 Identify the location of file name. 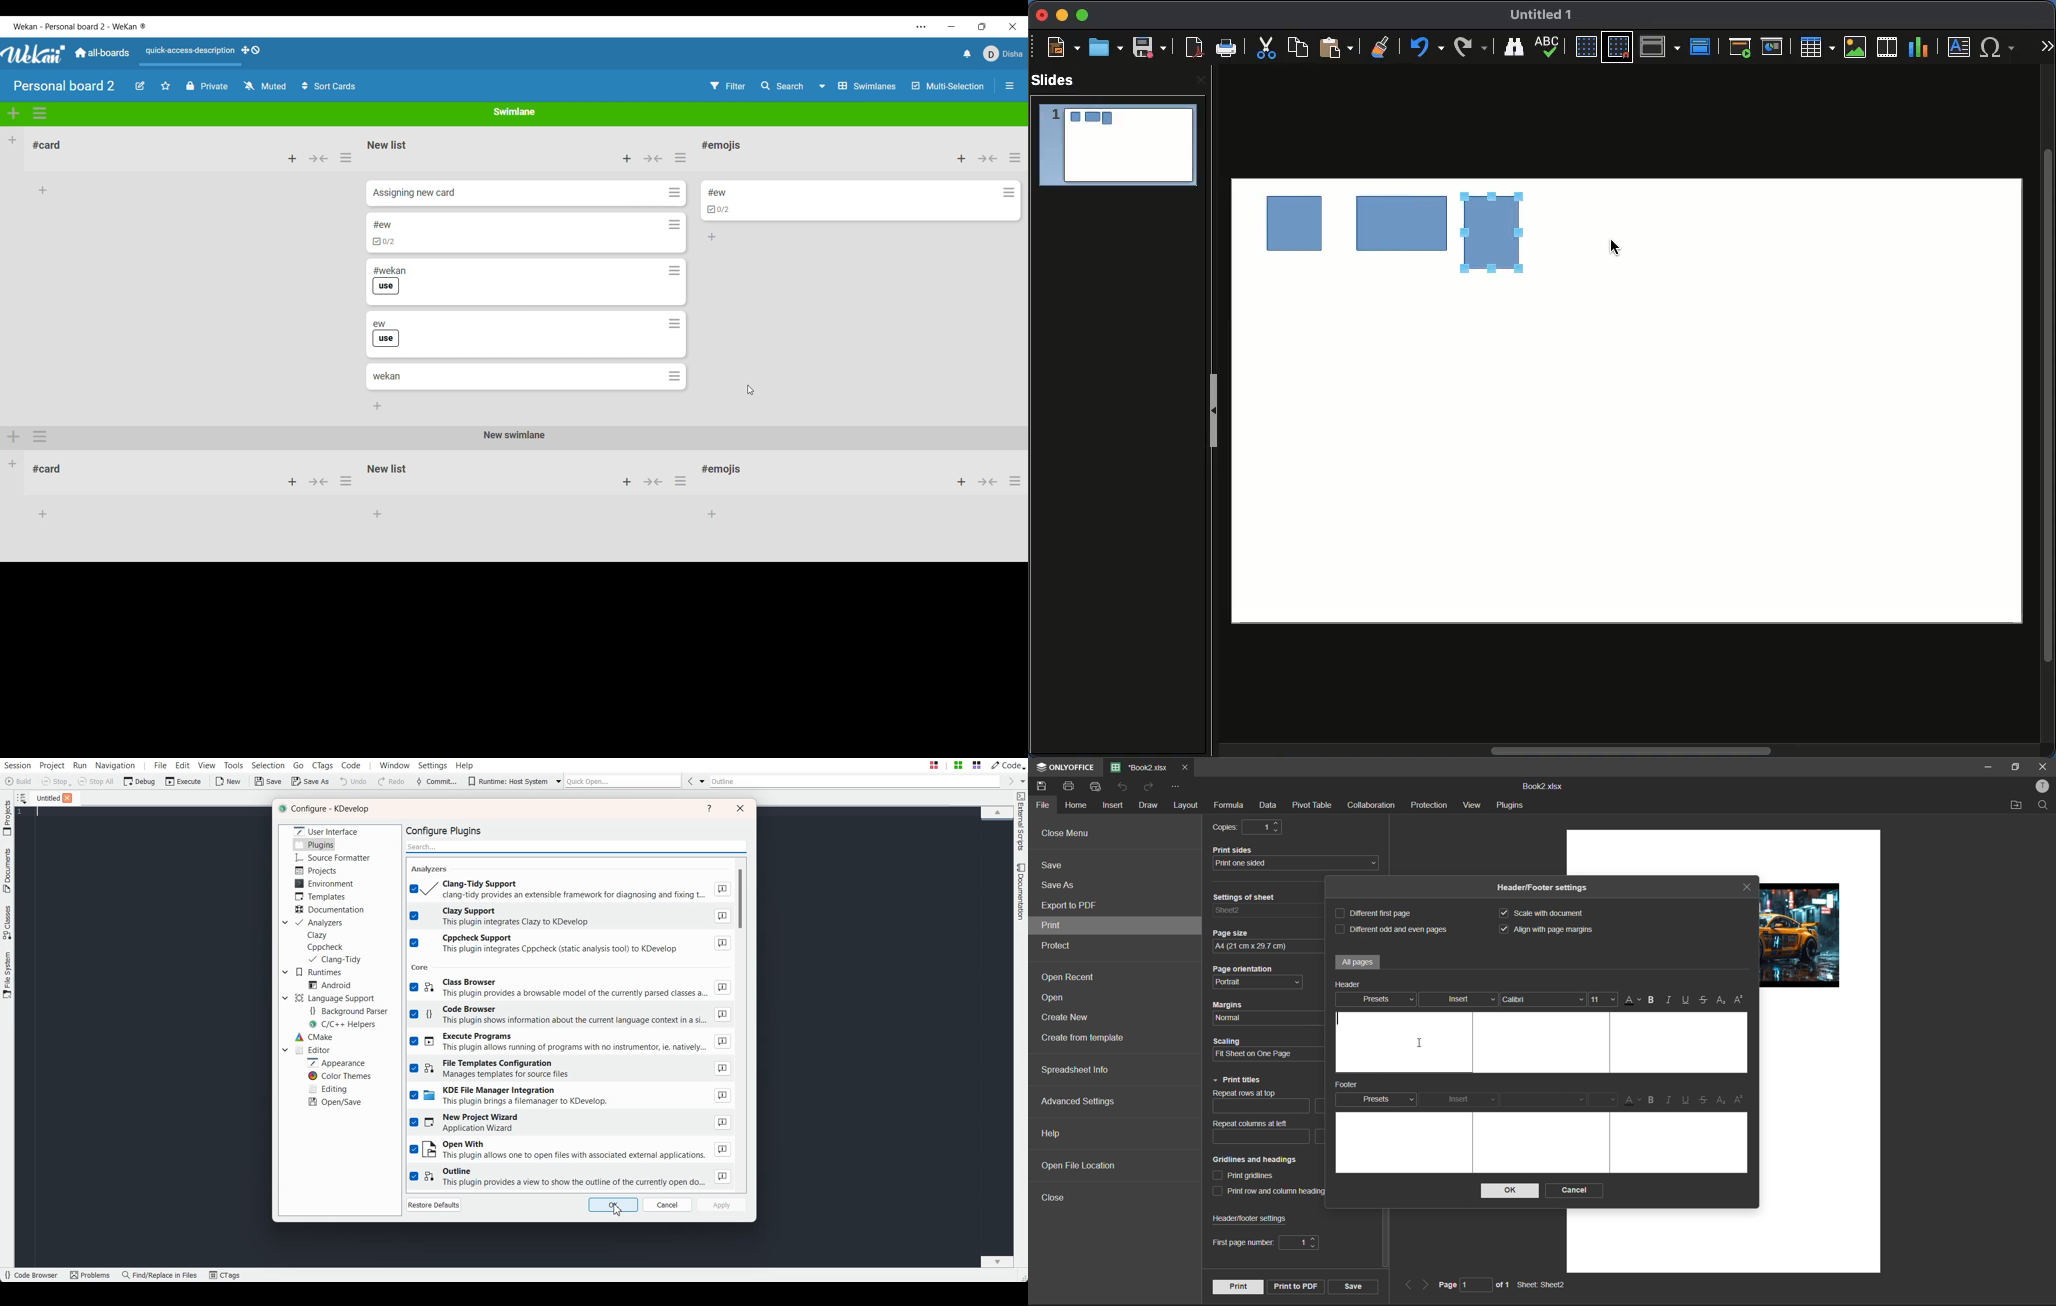
(1139, 768).